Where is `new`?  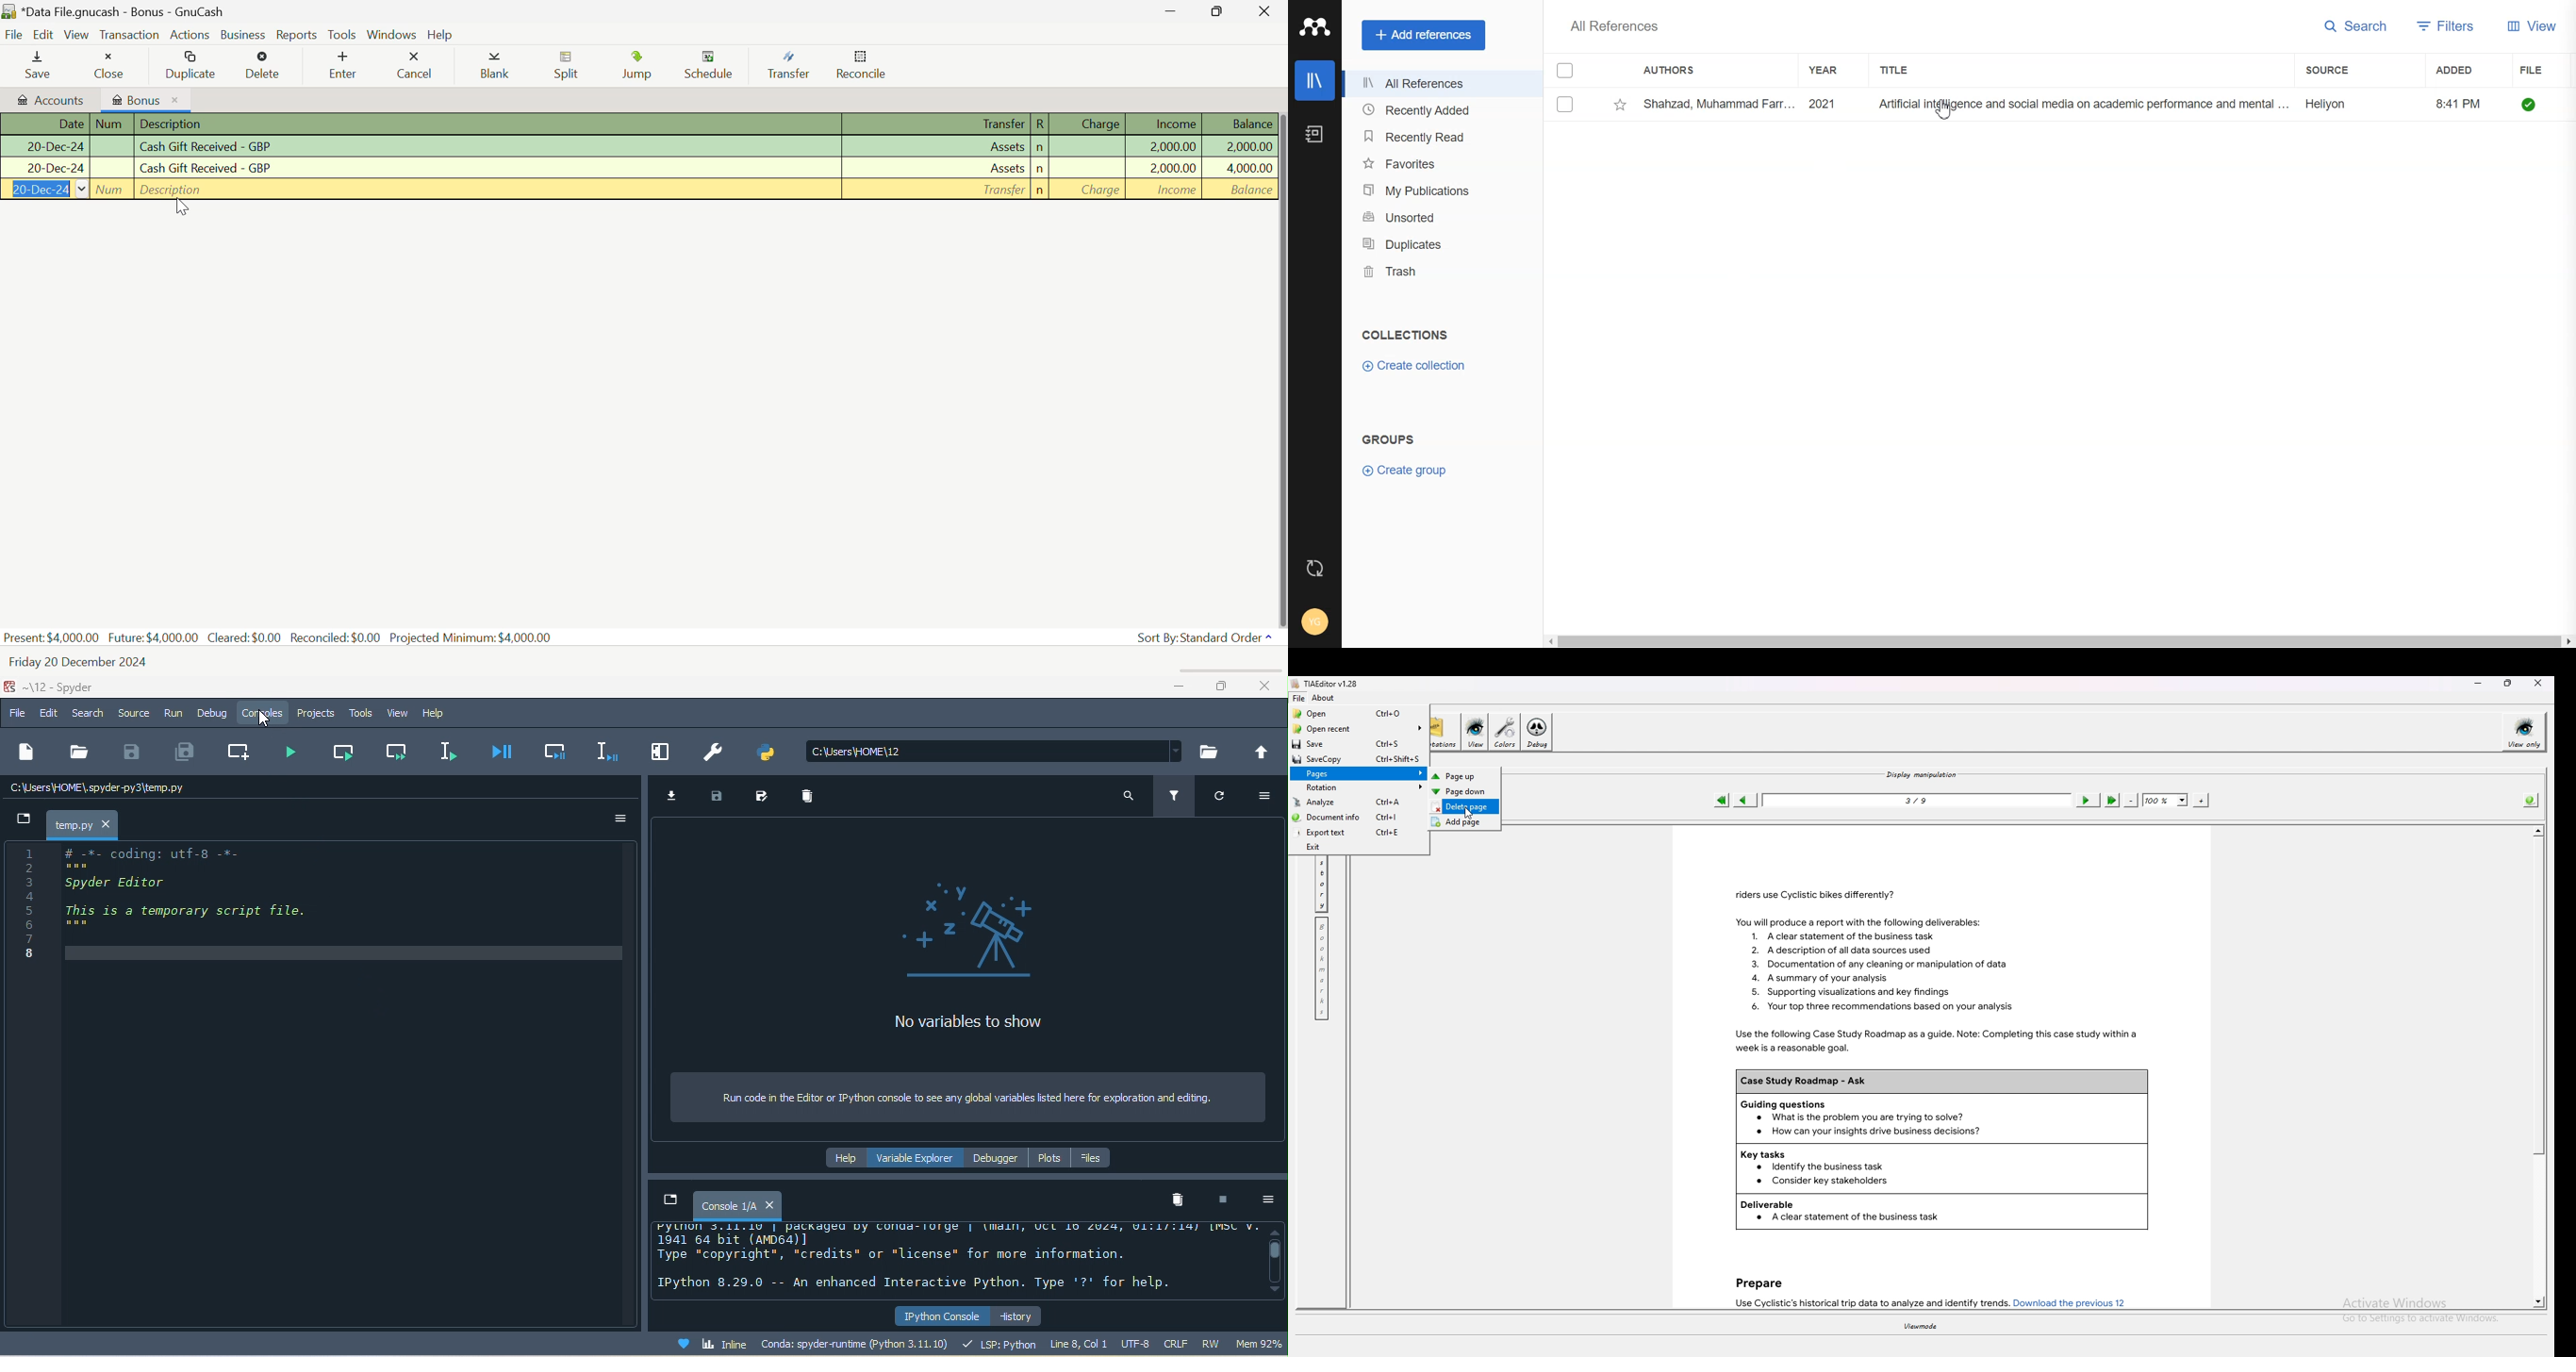 new is located at coordinates (27, 754).